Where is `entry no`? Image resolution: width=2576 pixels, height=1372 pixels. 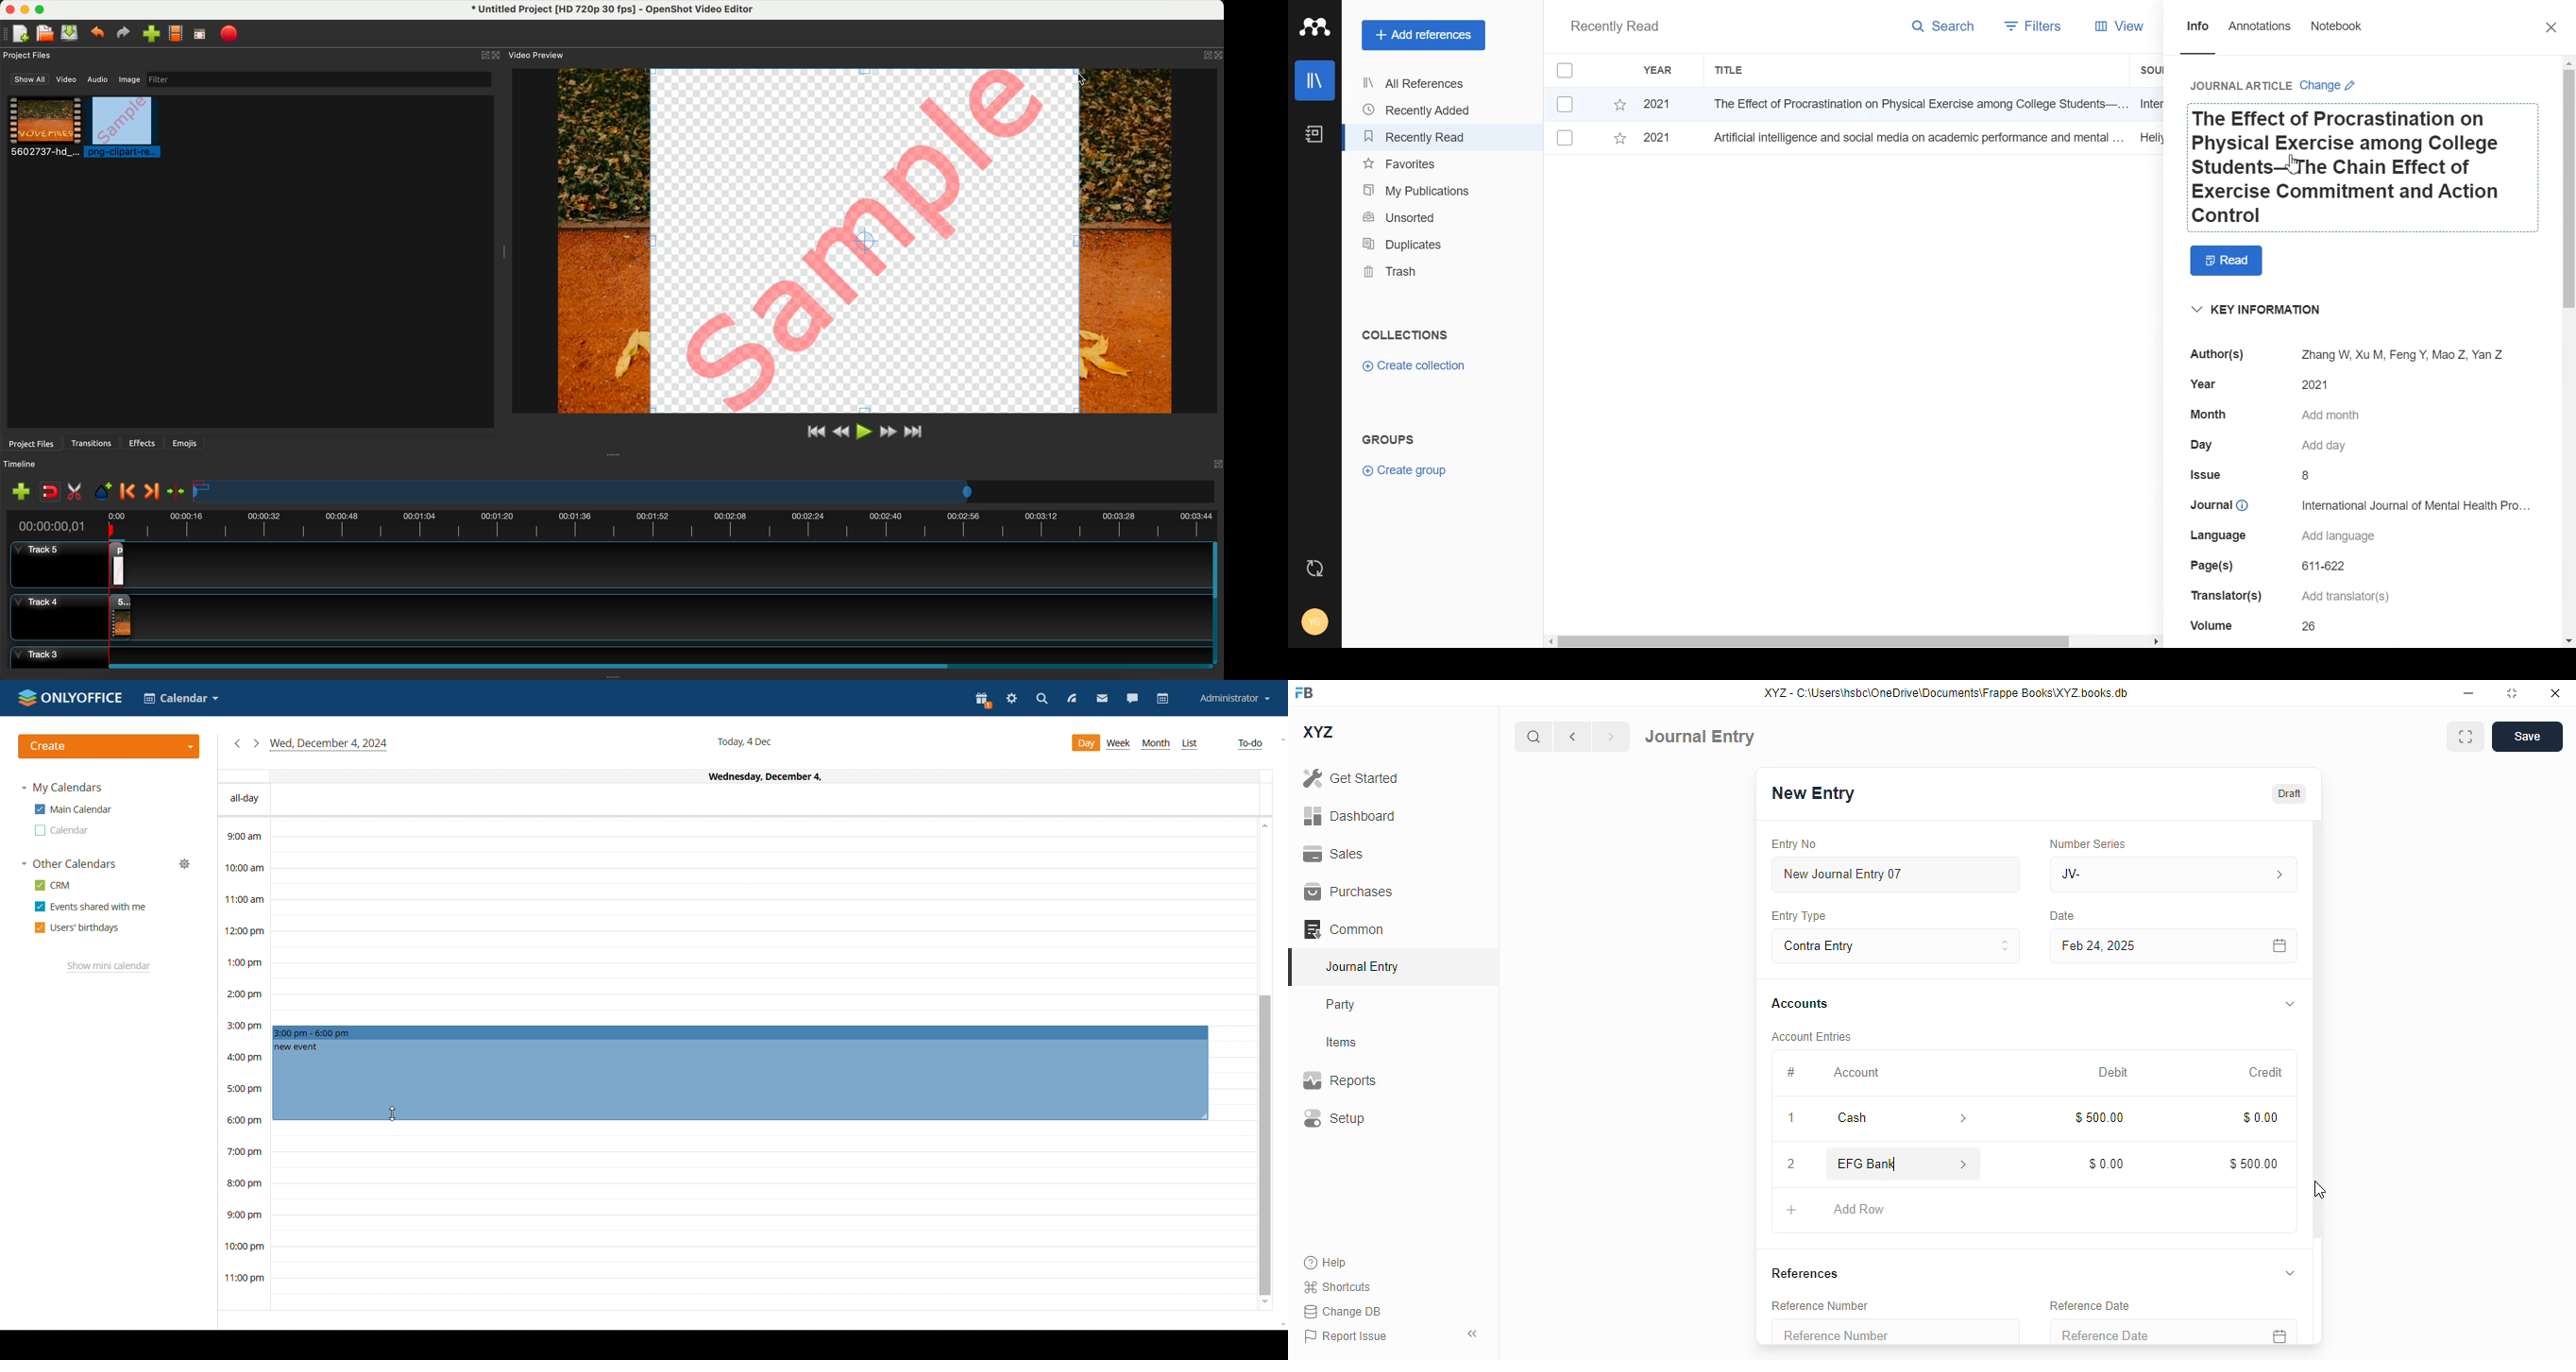
entry no is located at coordinates (1795, 843).